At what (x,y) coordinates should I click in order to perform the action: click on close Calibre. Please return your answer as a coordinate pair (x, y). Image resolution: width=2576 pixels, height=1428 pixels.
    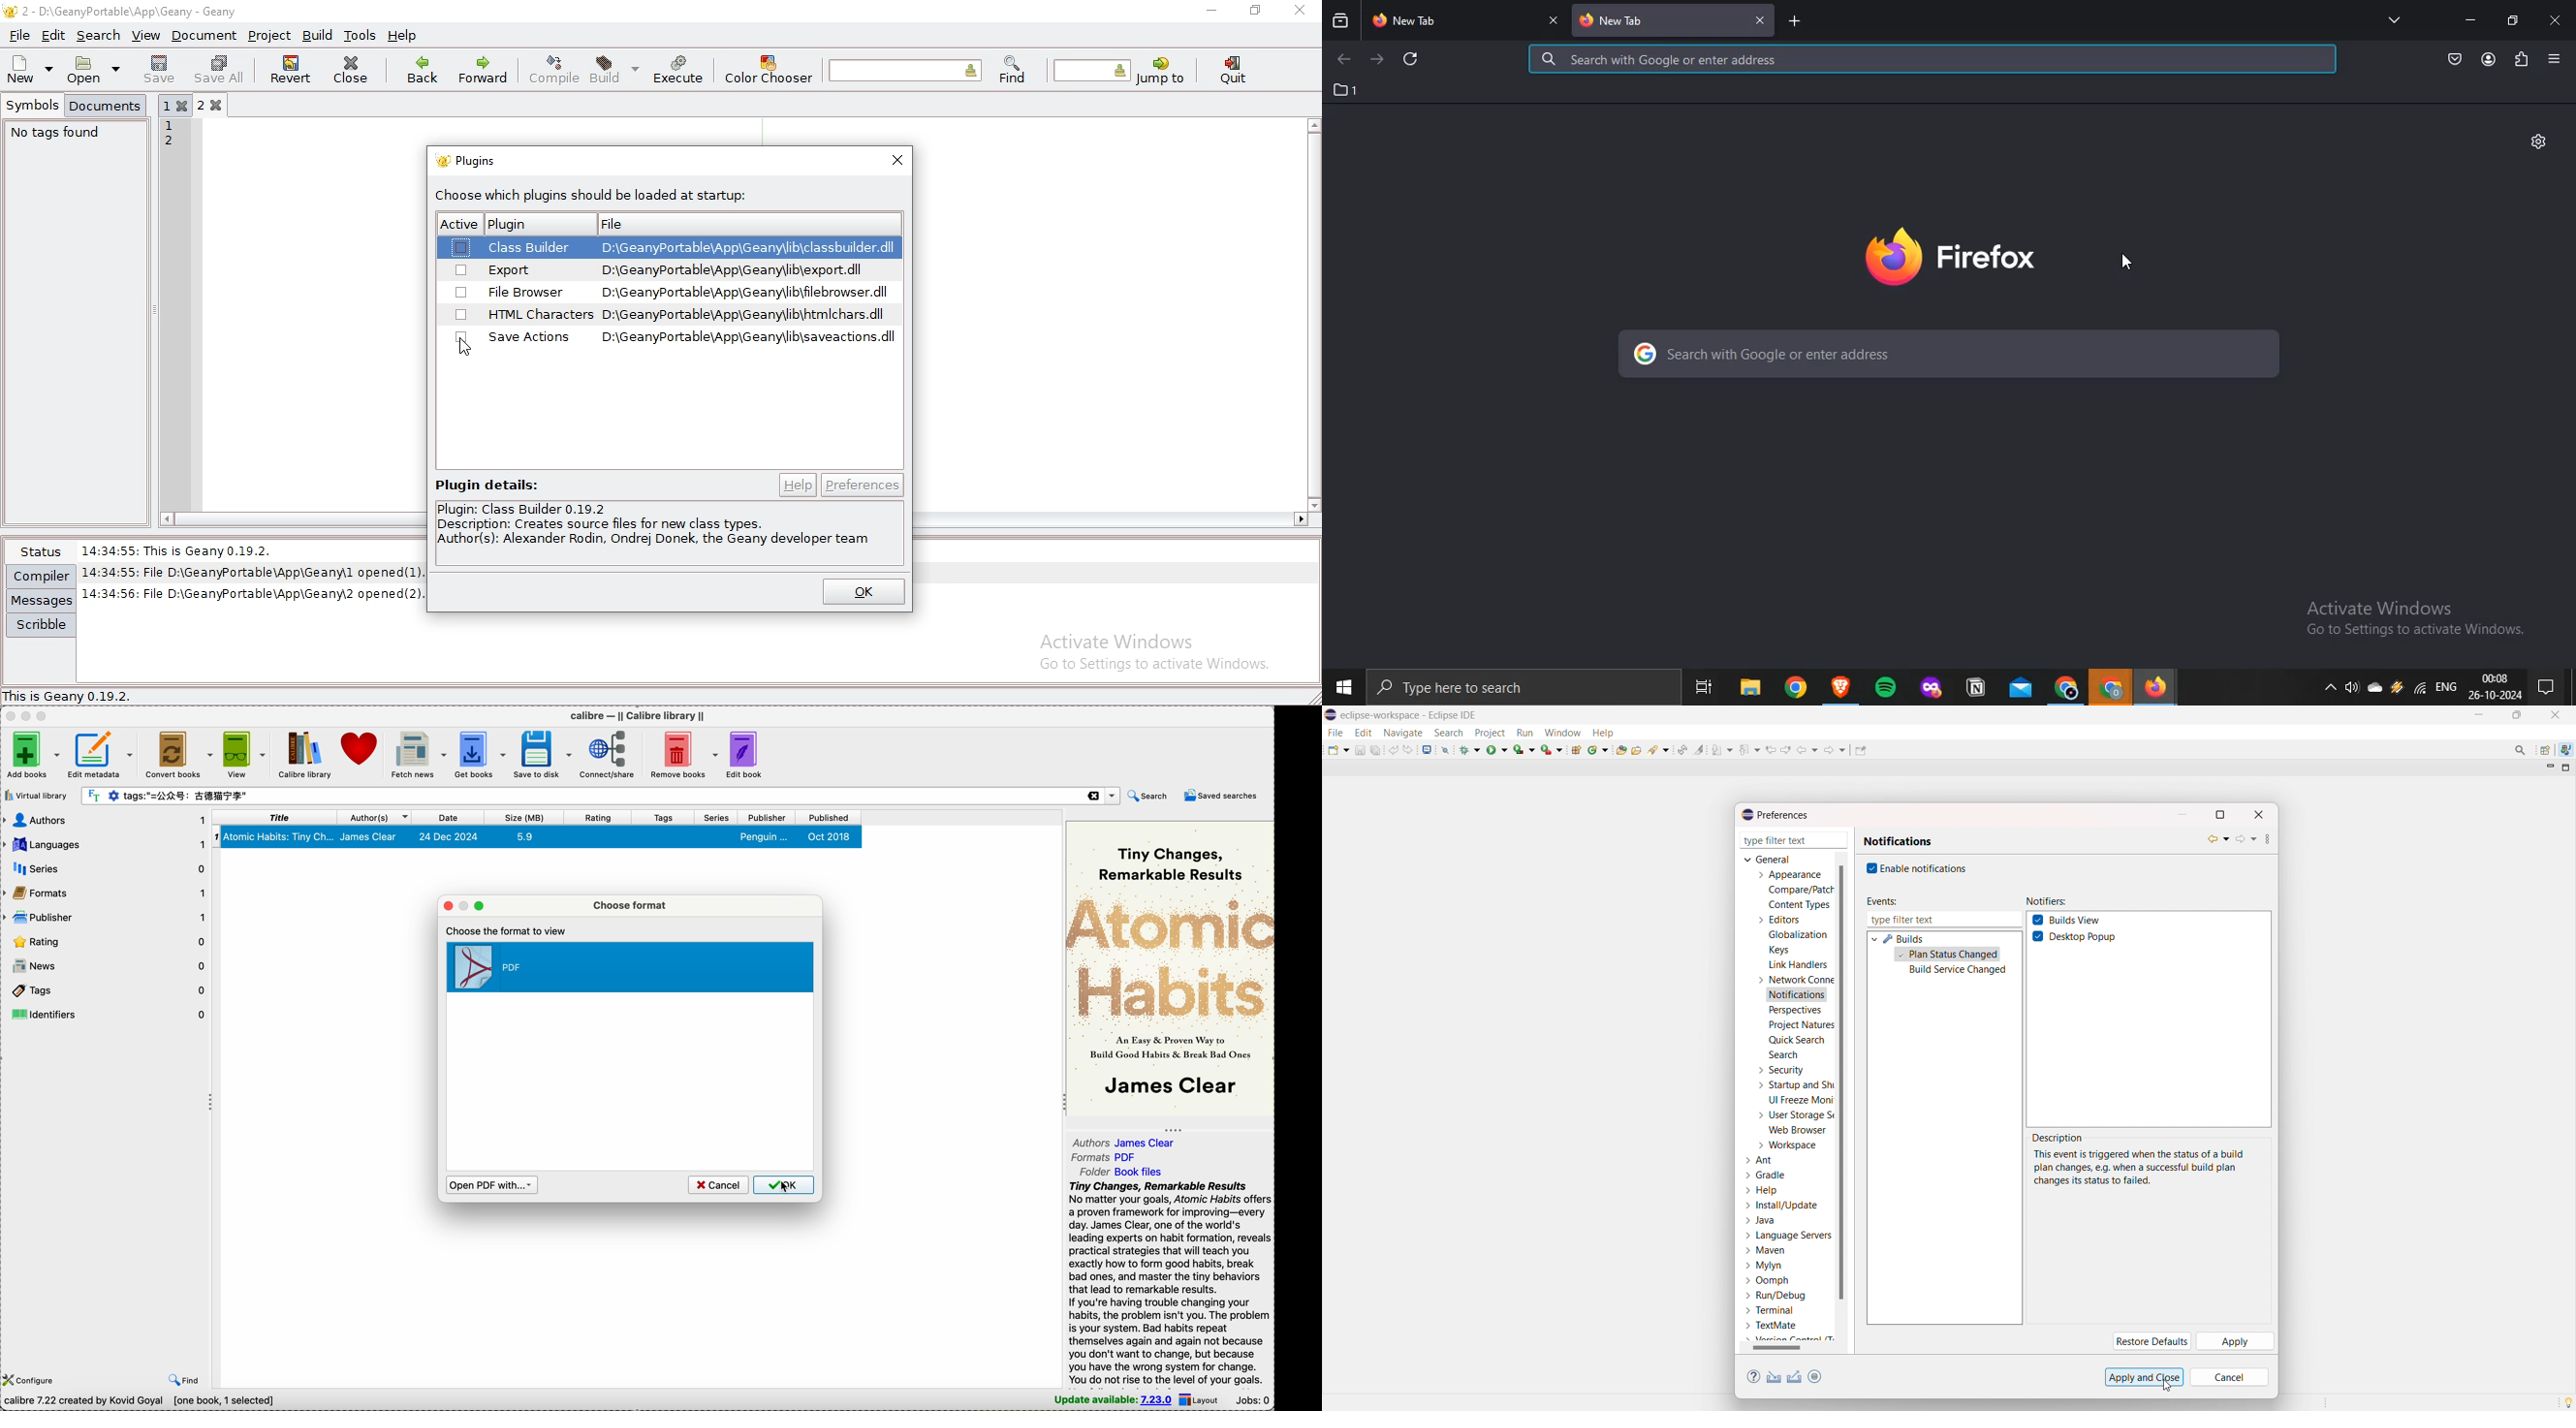
    Looking at the image, I should click on (8, 716).